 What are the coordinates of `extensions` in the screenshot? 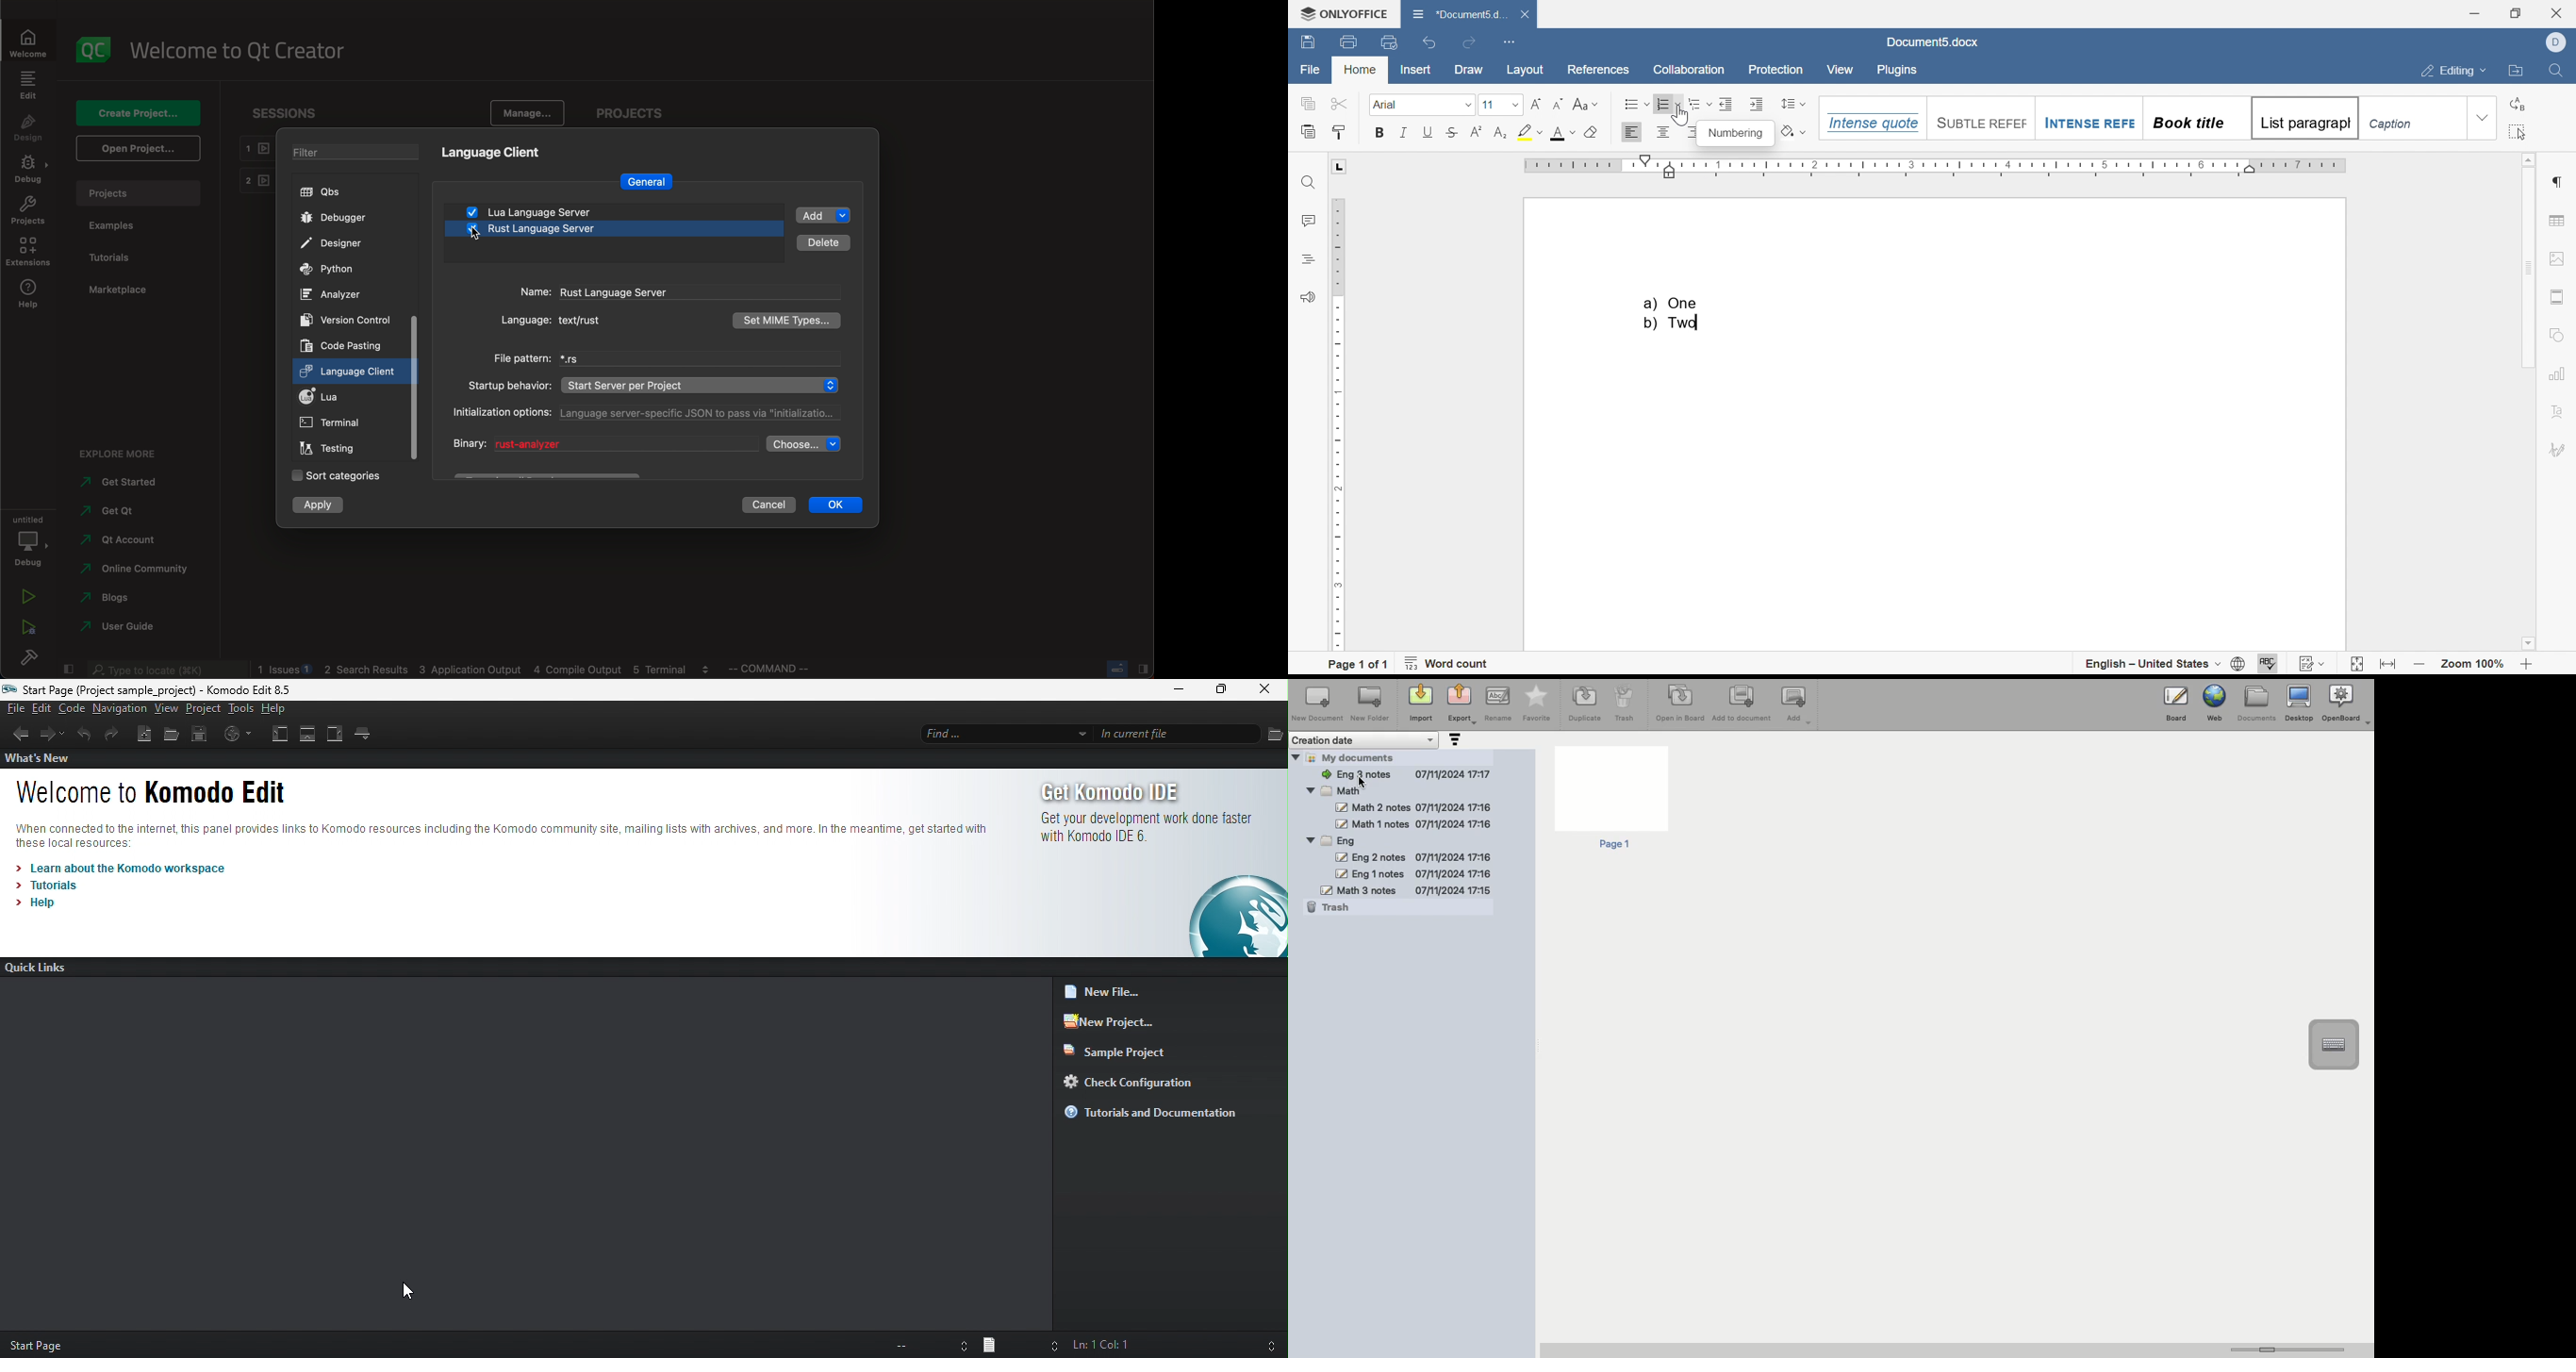 It's located at (28, 253).